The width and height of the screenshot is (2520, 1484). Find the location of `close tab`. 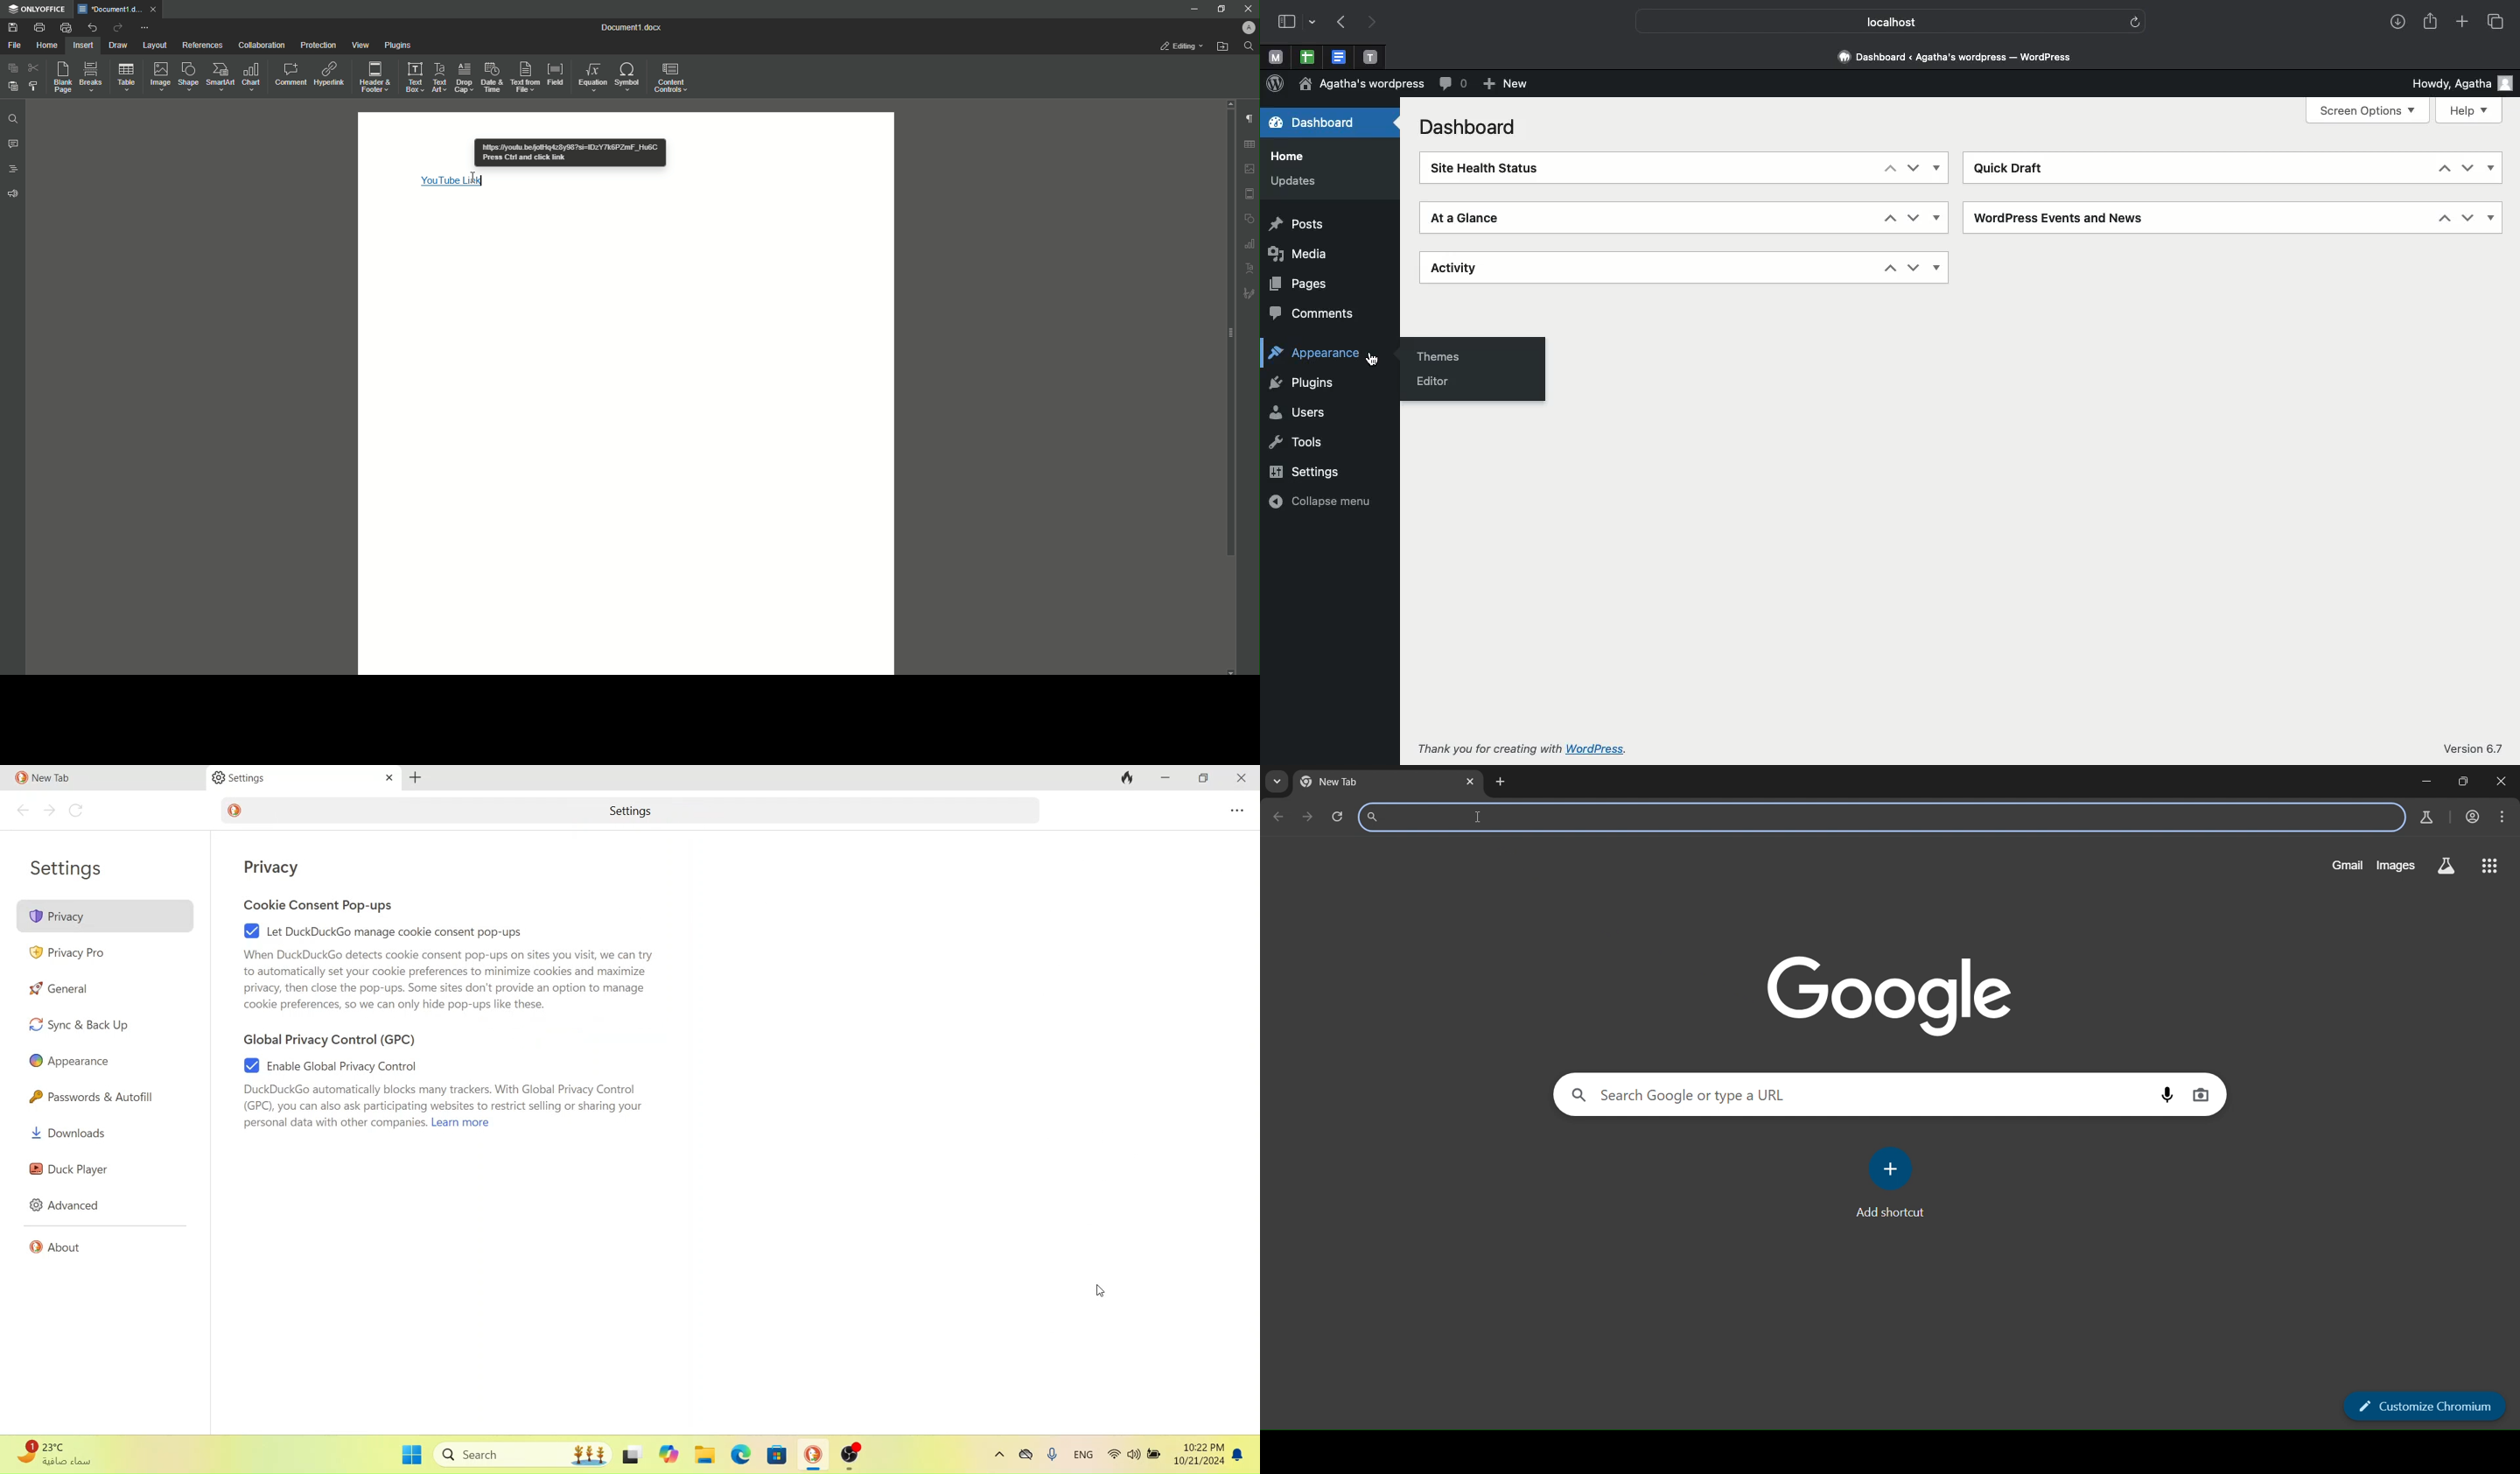

close tab is located at coordinates (1472, 781).